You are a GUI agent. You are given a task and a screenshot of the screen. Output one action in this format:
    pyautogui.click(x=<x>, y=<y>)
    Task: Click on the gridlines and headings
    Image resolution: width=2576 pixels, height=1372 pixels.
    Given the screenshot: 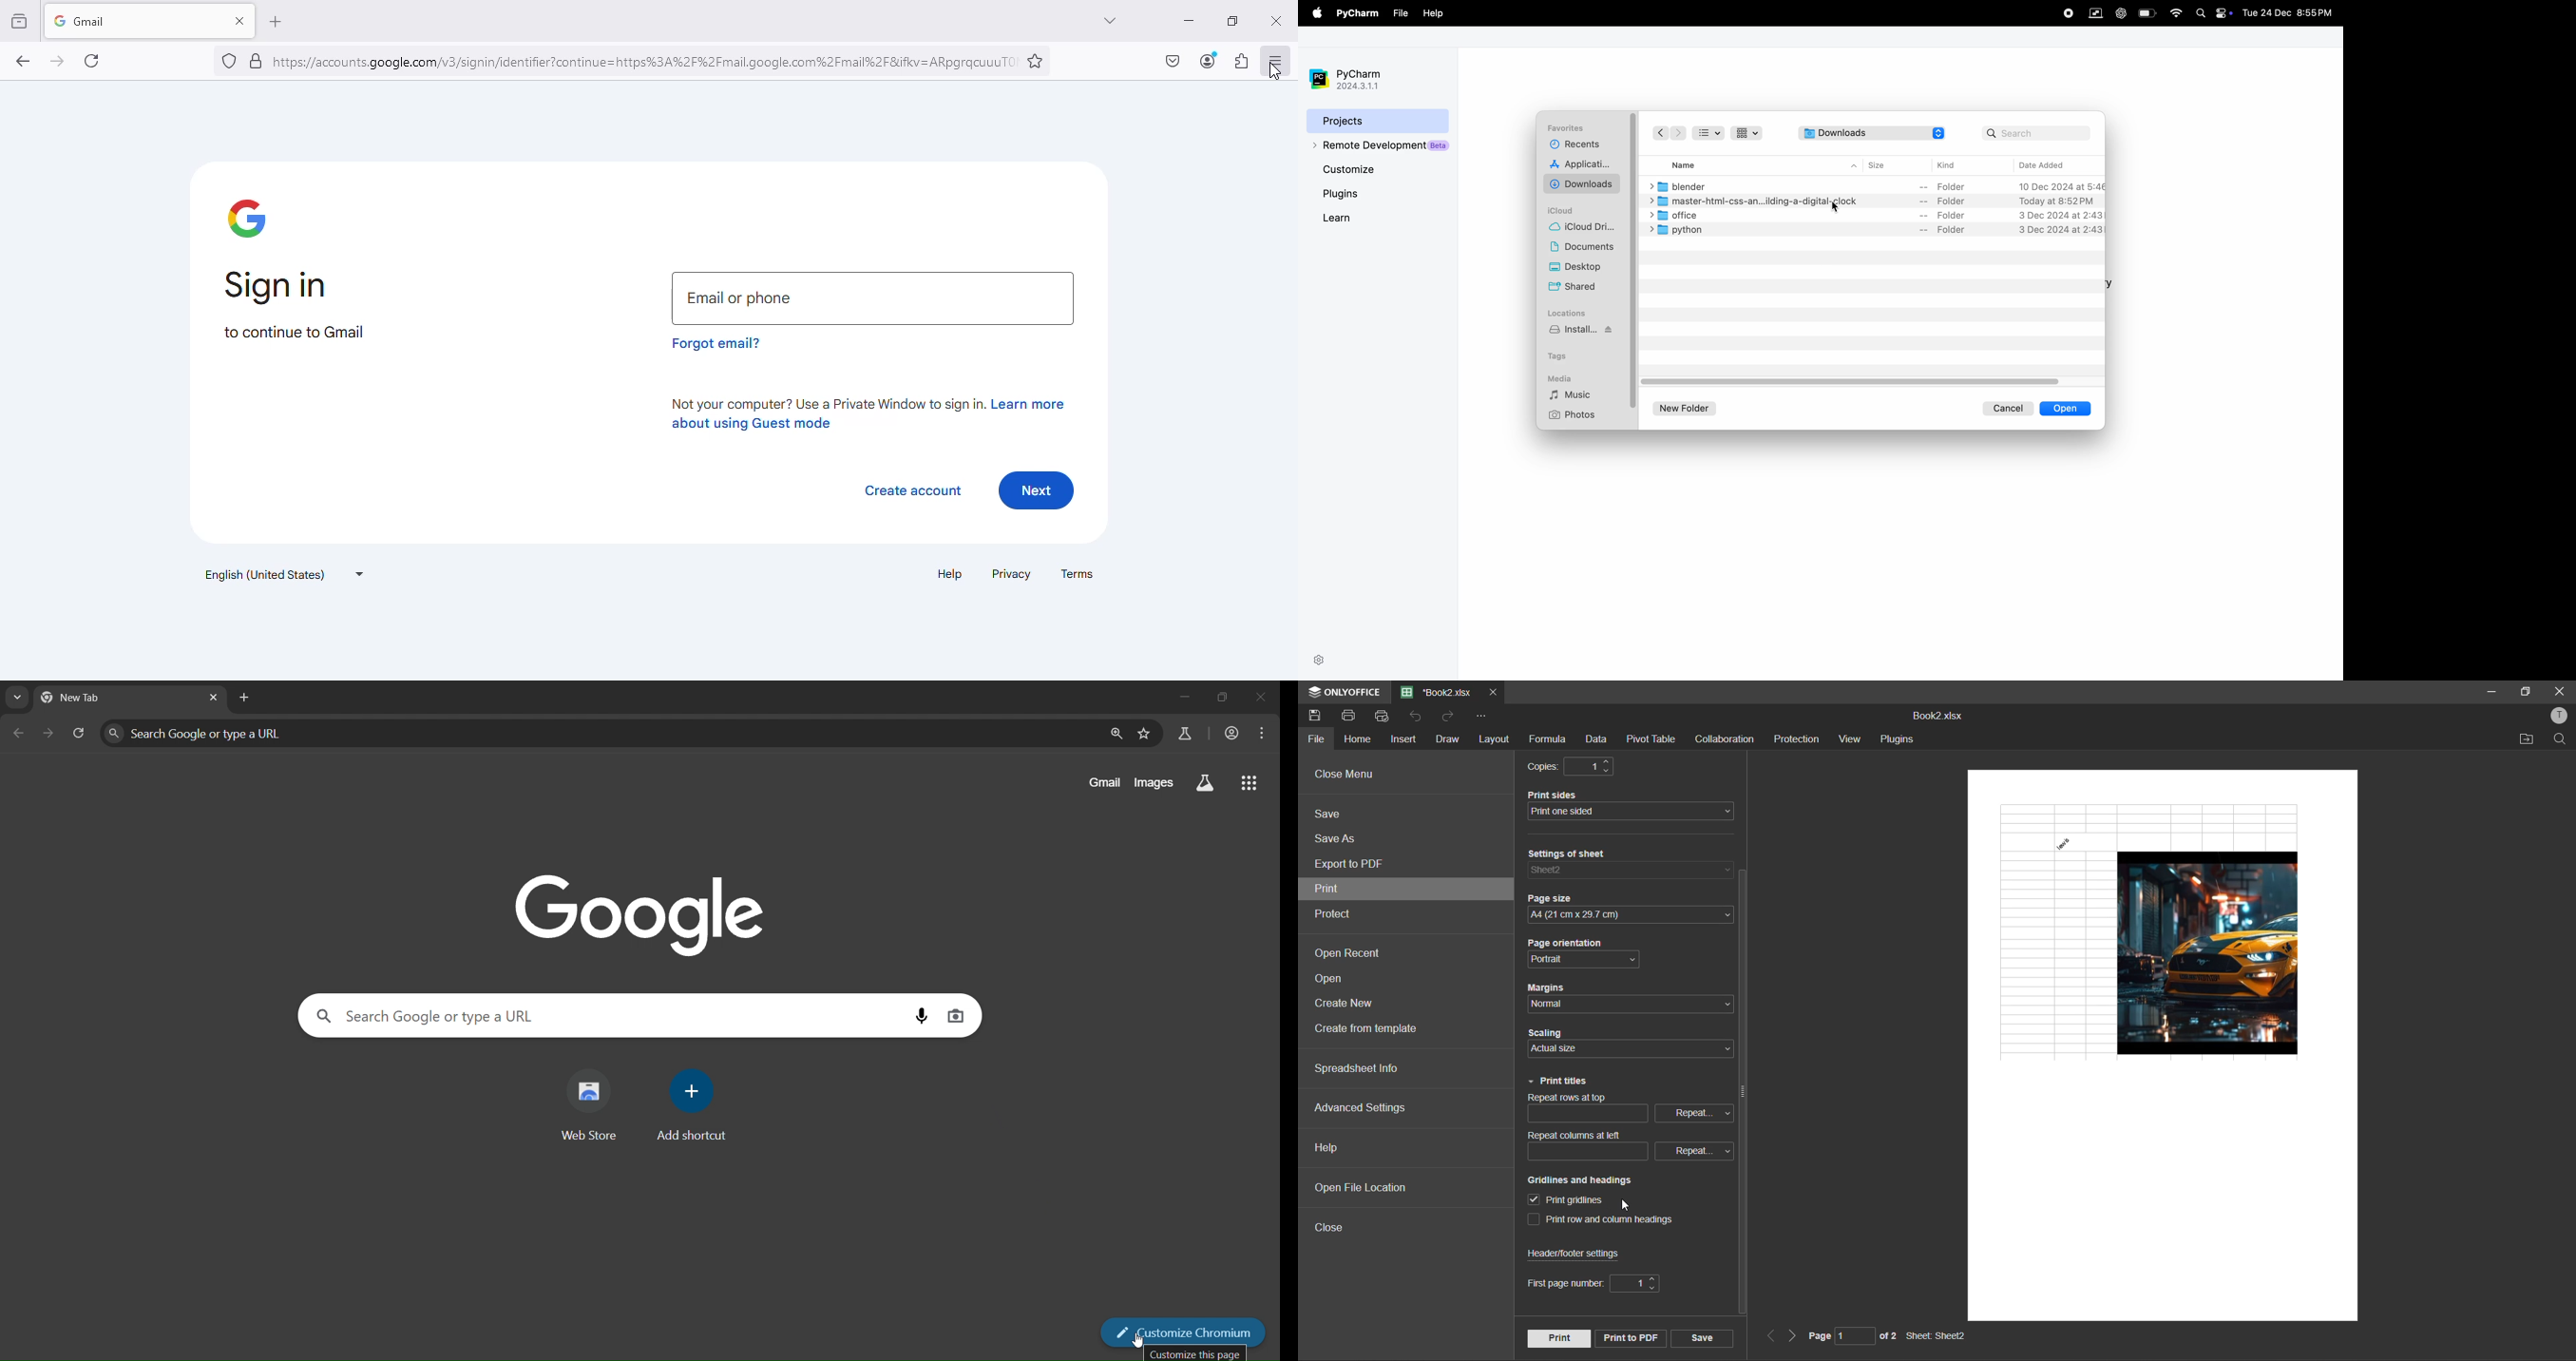 What is the action you would take?
    pyautogui.click(x=1581, y=1182)
    